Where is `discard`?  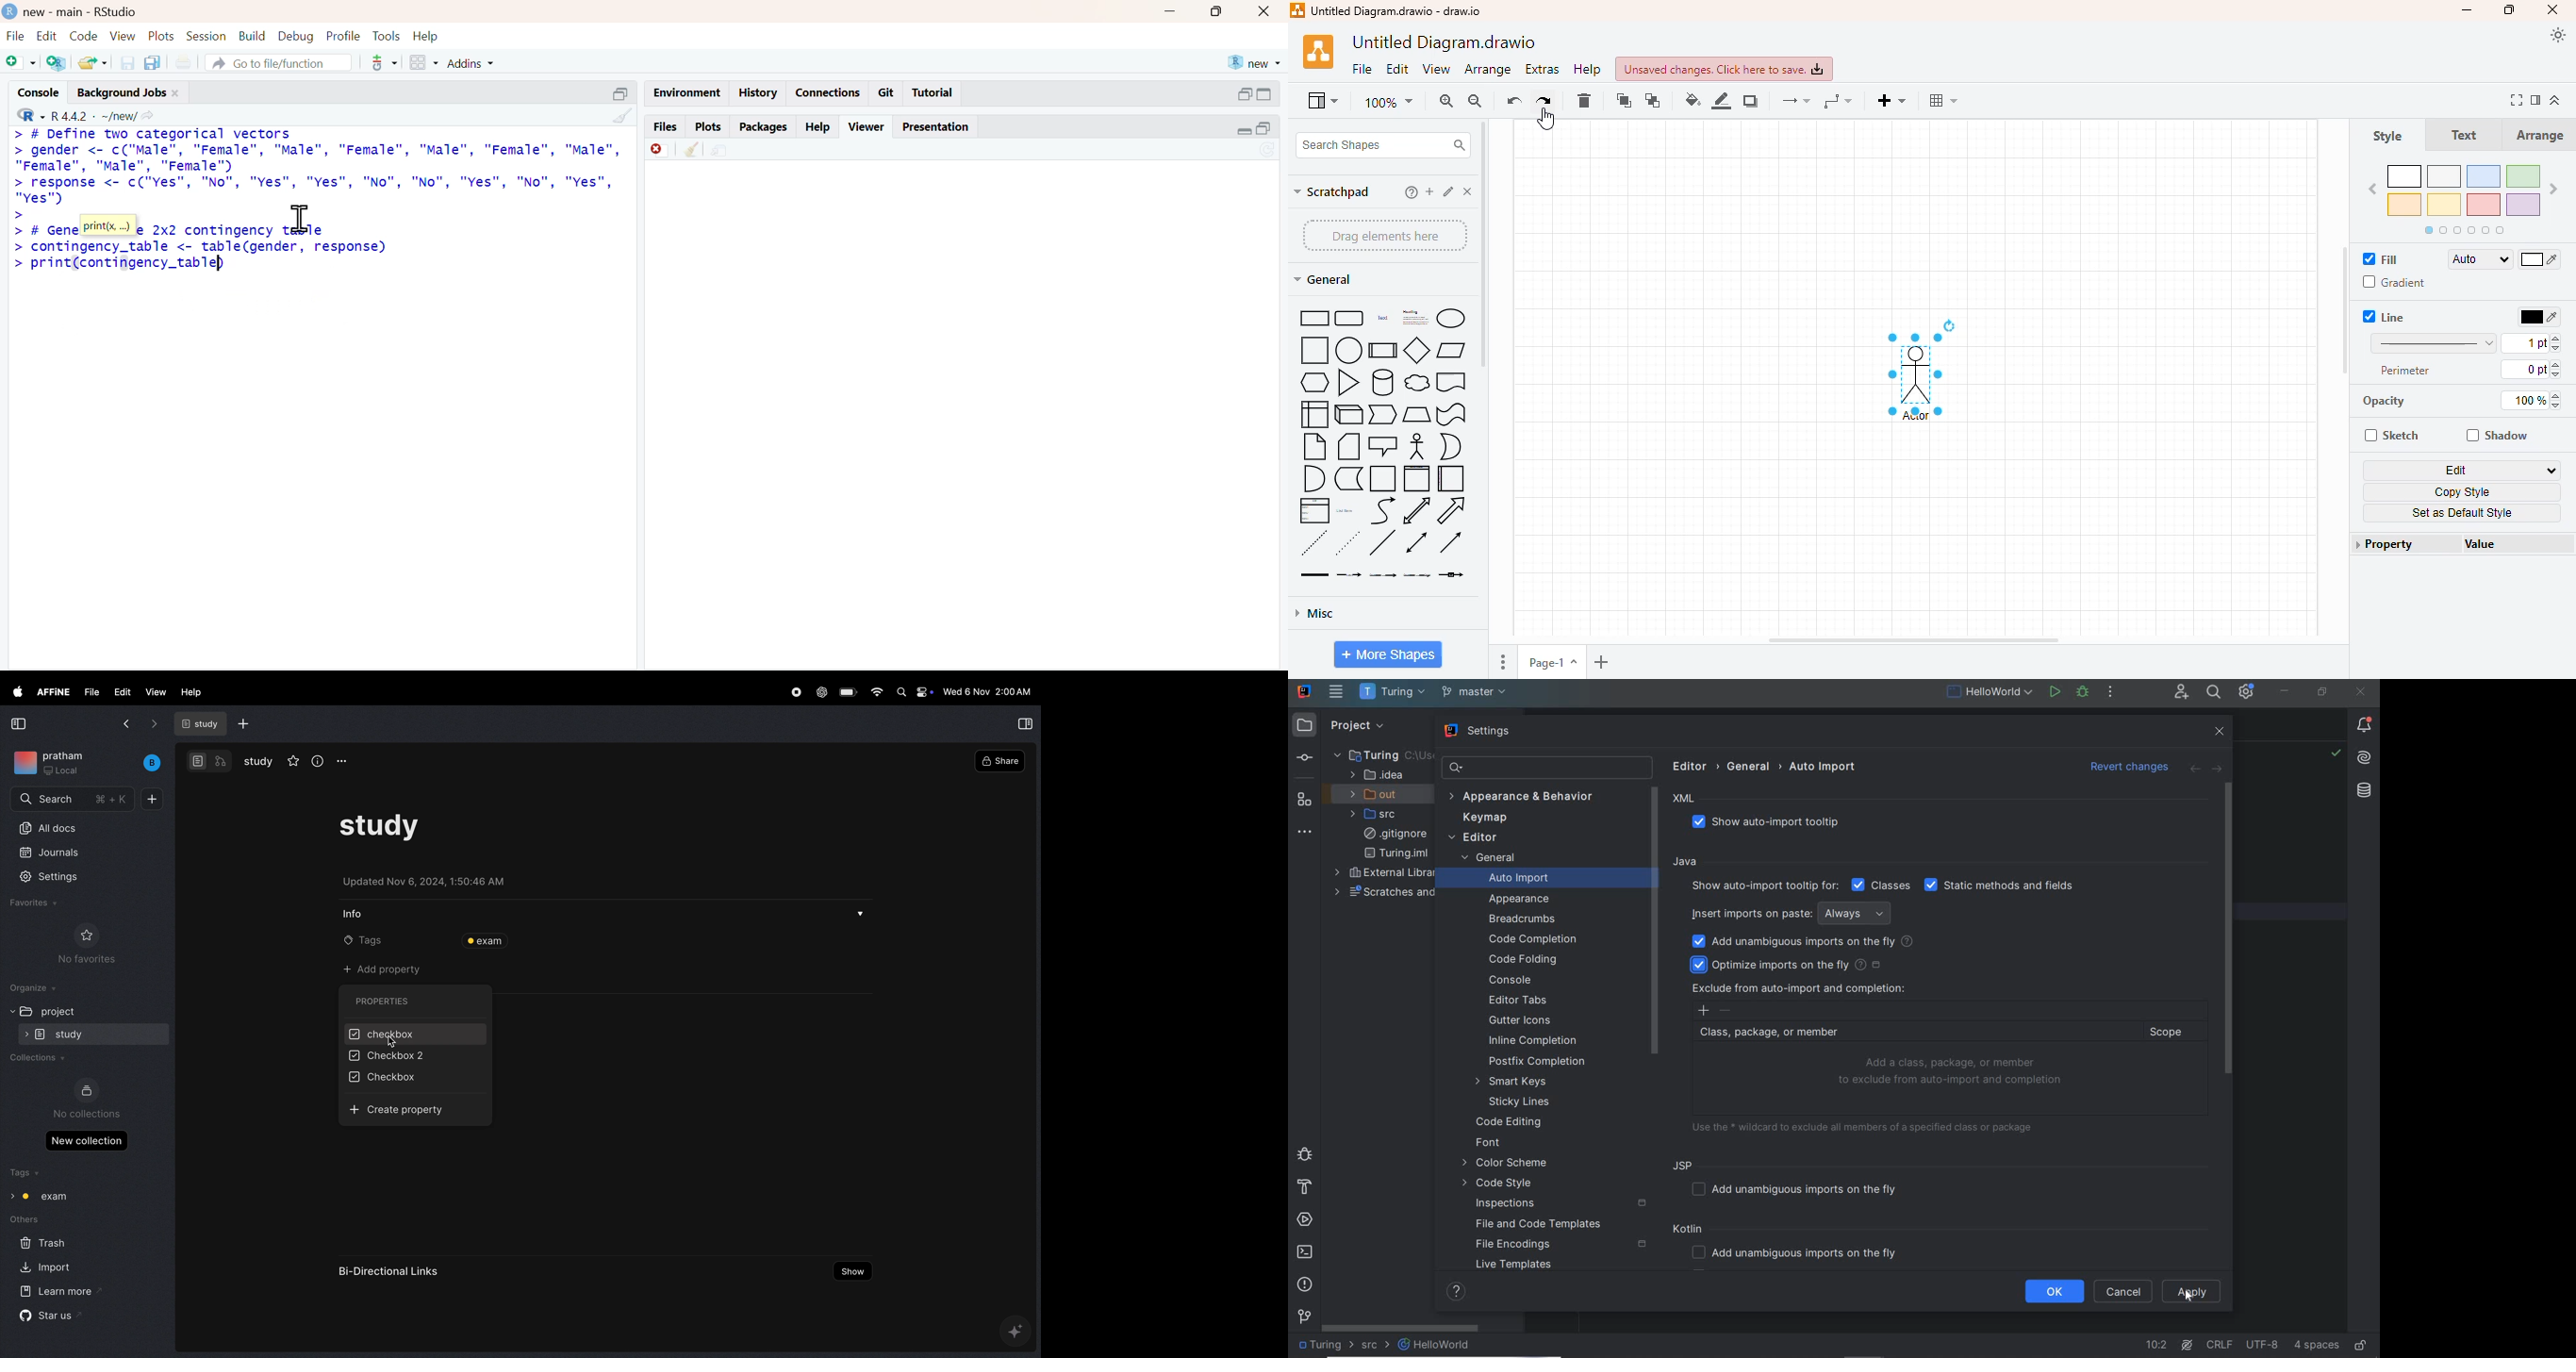
discard is located at coordinates (660, 151).